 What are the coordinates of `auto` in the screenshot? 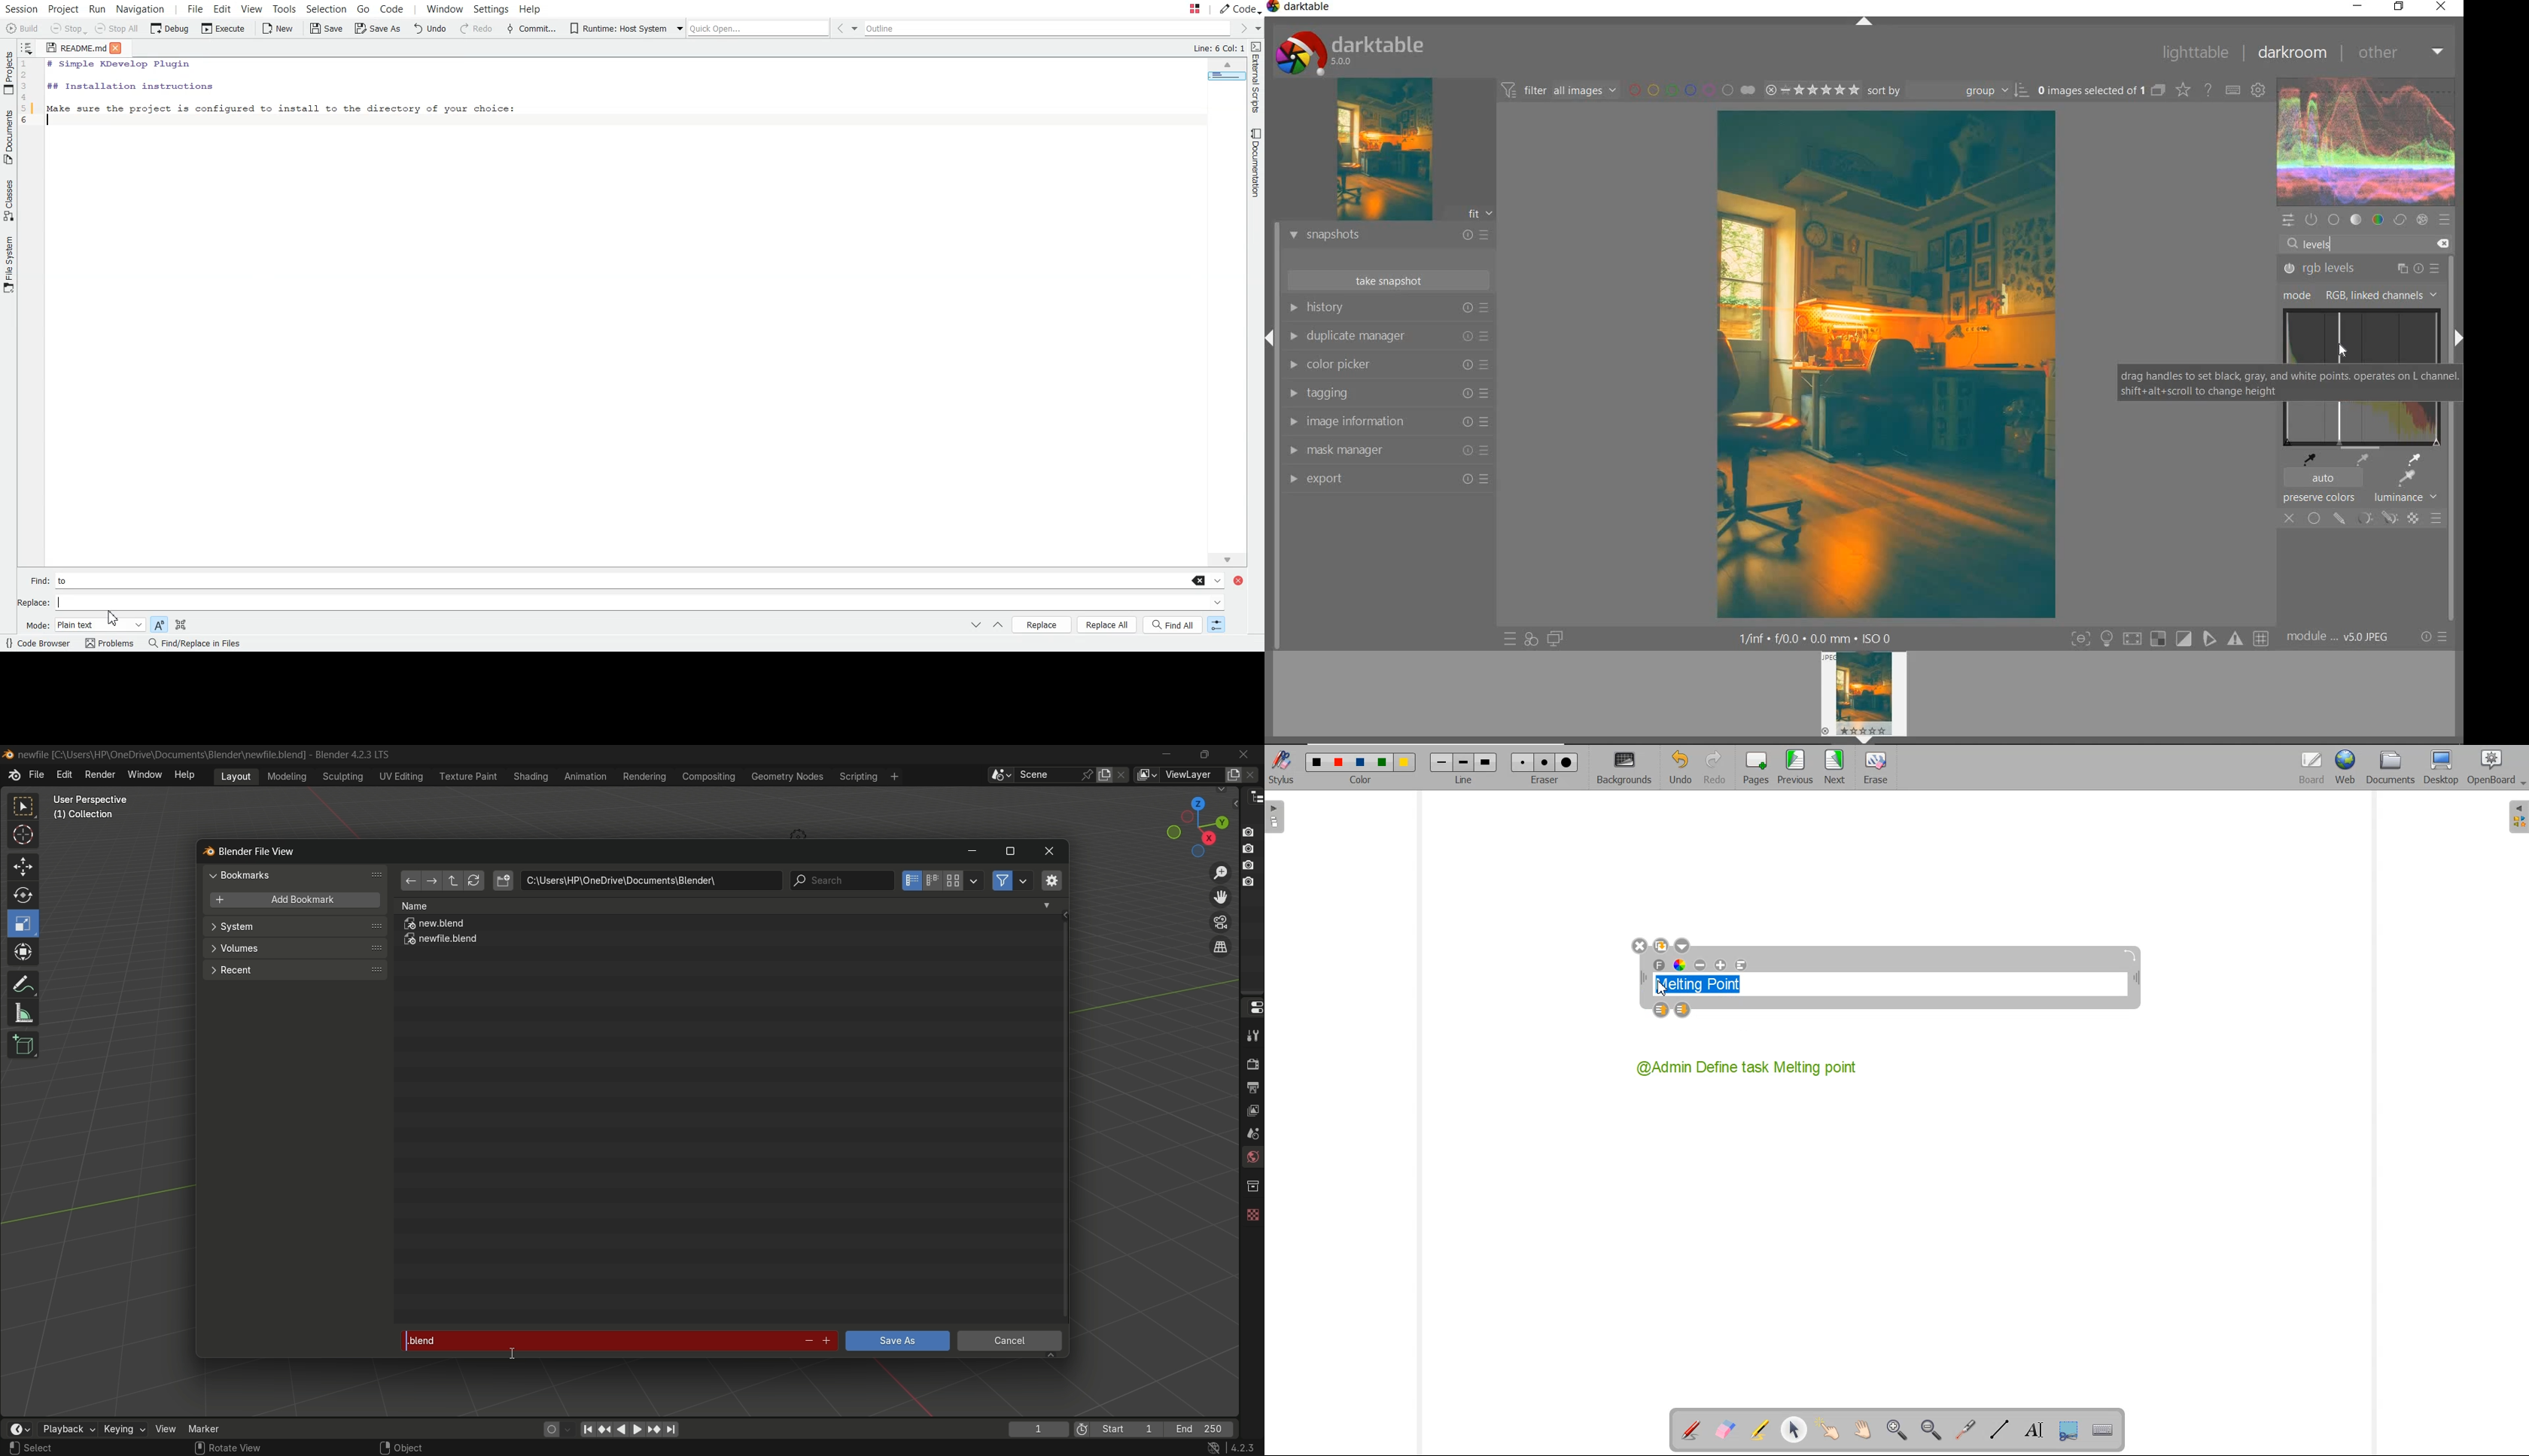 It's located at (2322, 479).